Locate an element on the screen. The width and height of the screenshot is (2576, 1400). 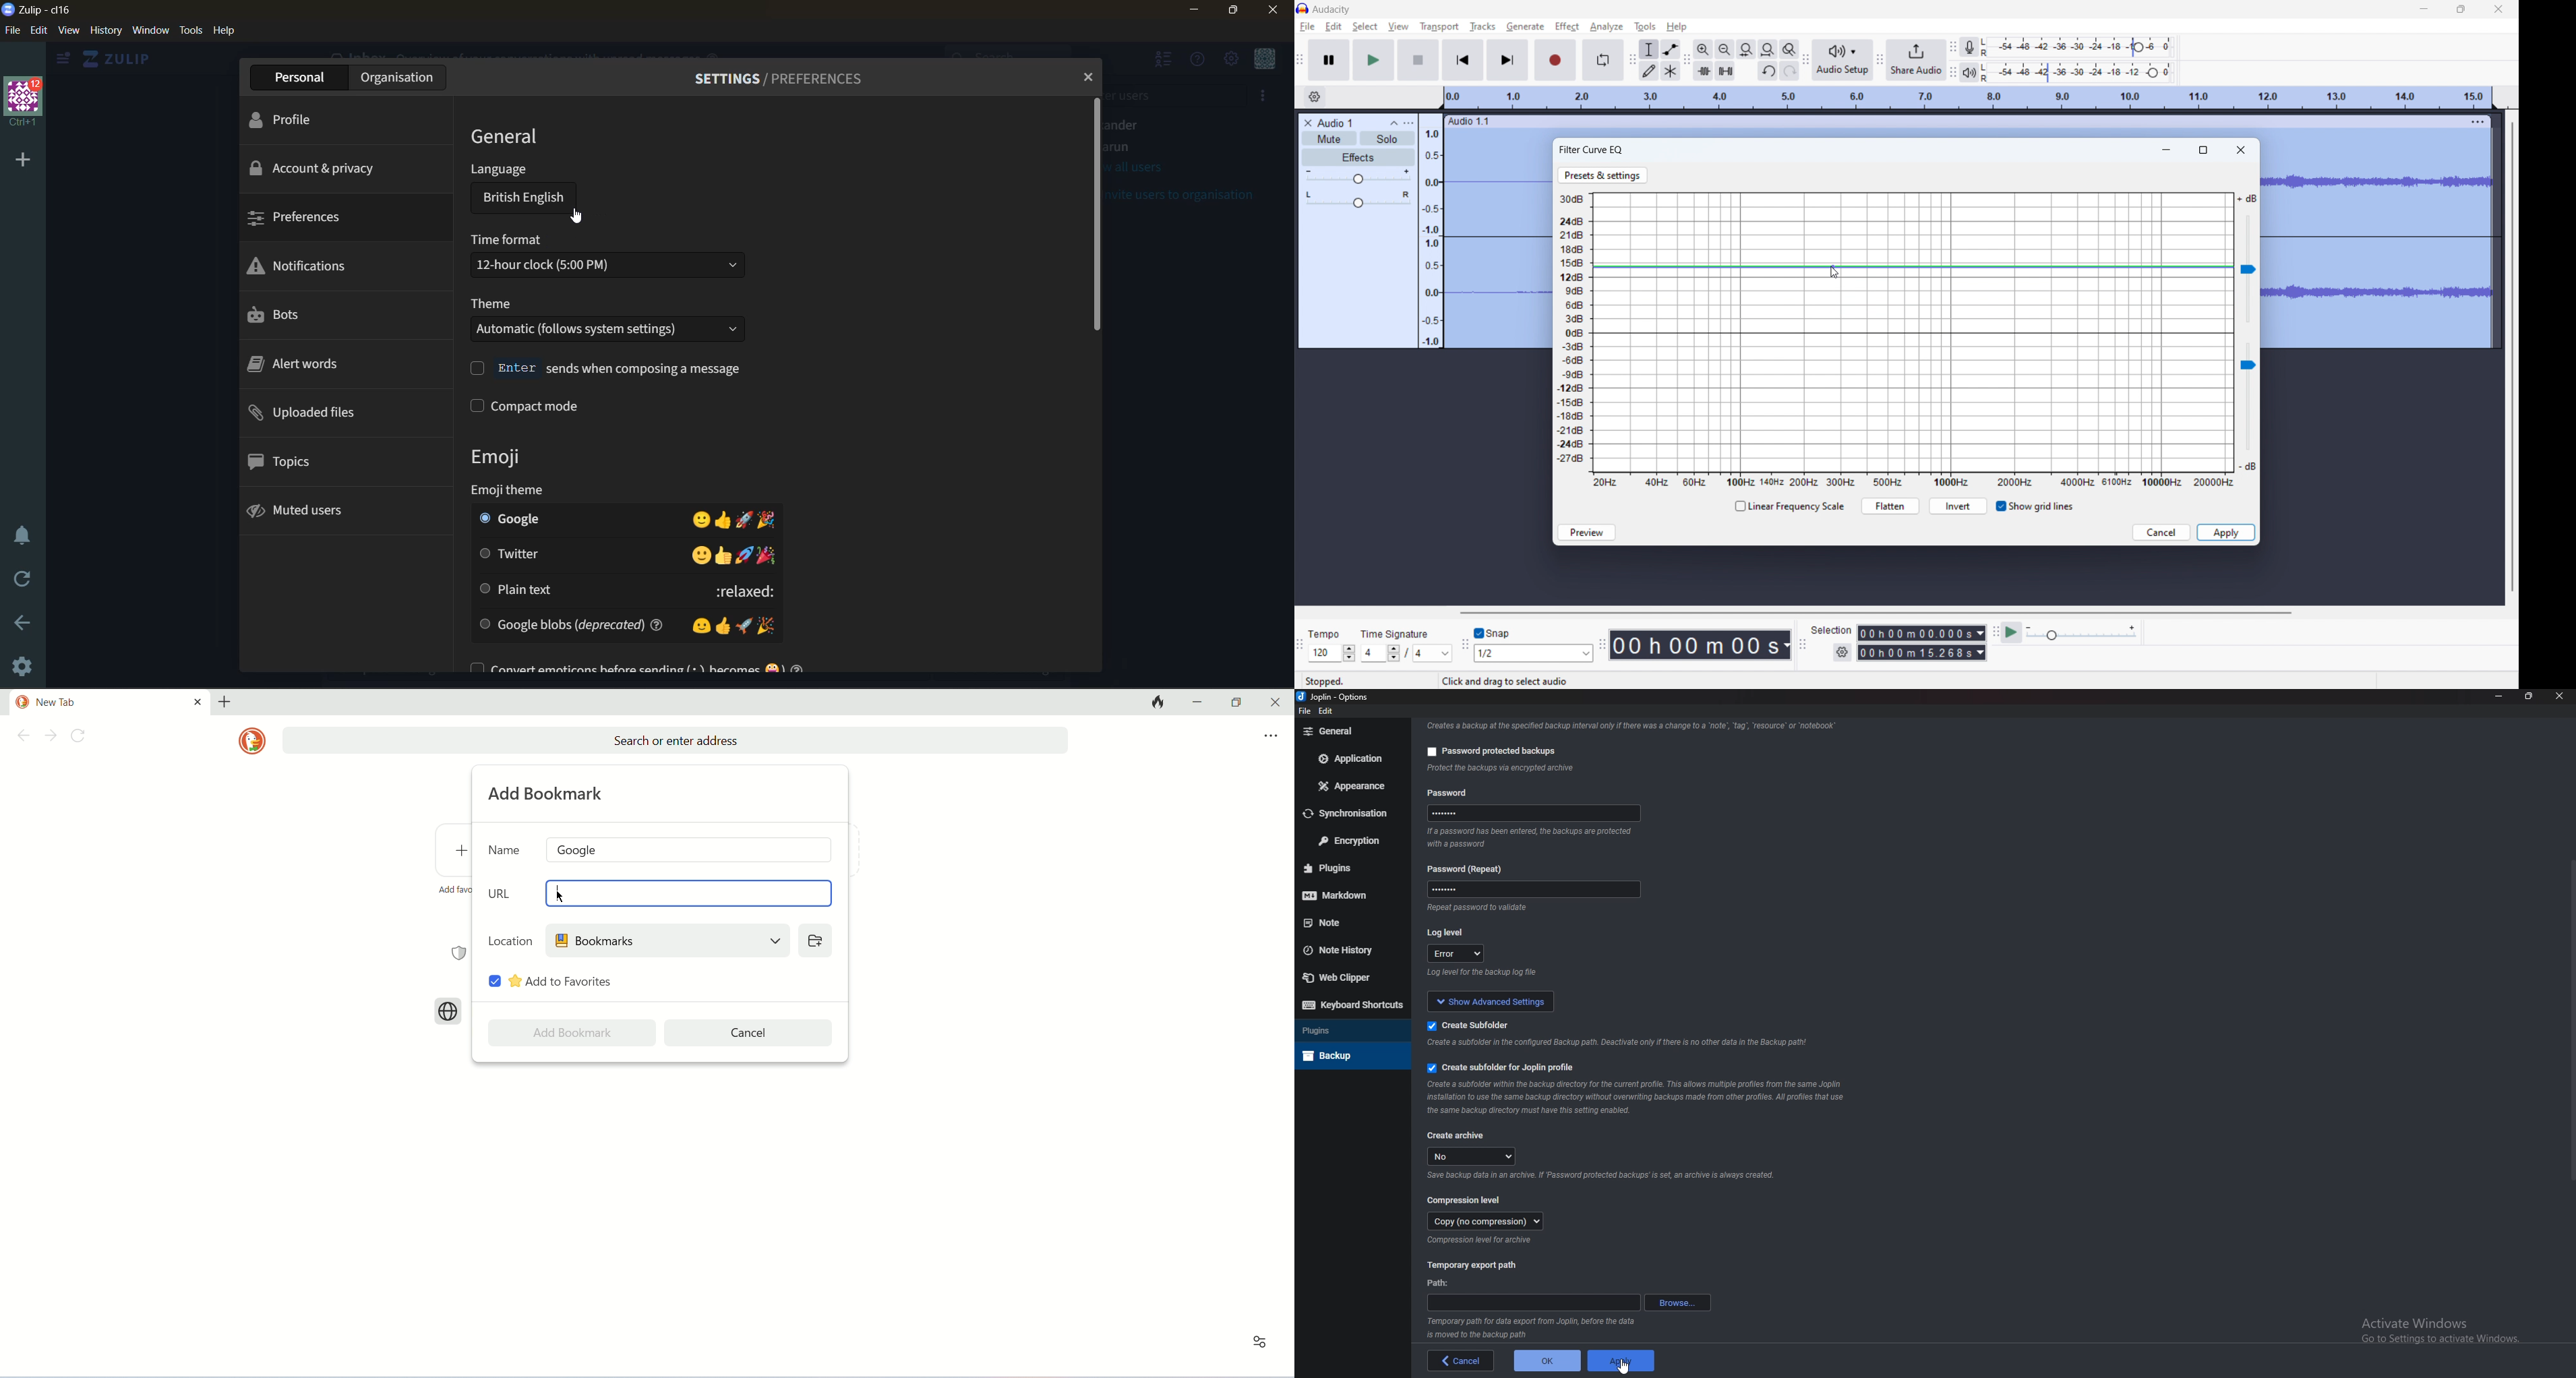
time format is located at coordinates (617, 260).